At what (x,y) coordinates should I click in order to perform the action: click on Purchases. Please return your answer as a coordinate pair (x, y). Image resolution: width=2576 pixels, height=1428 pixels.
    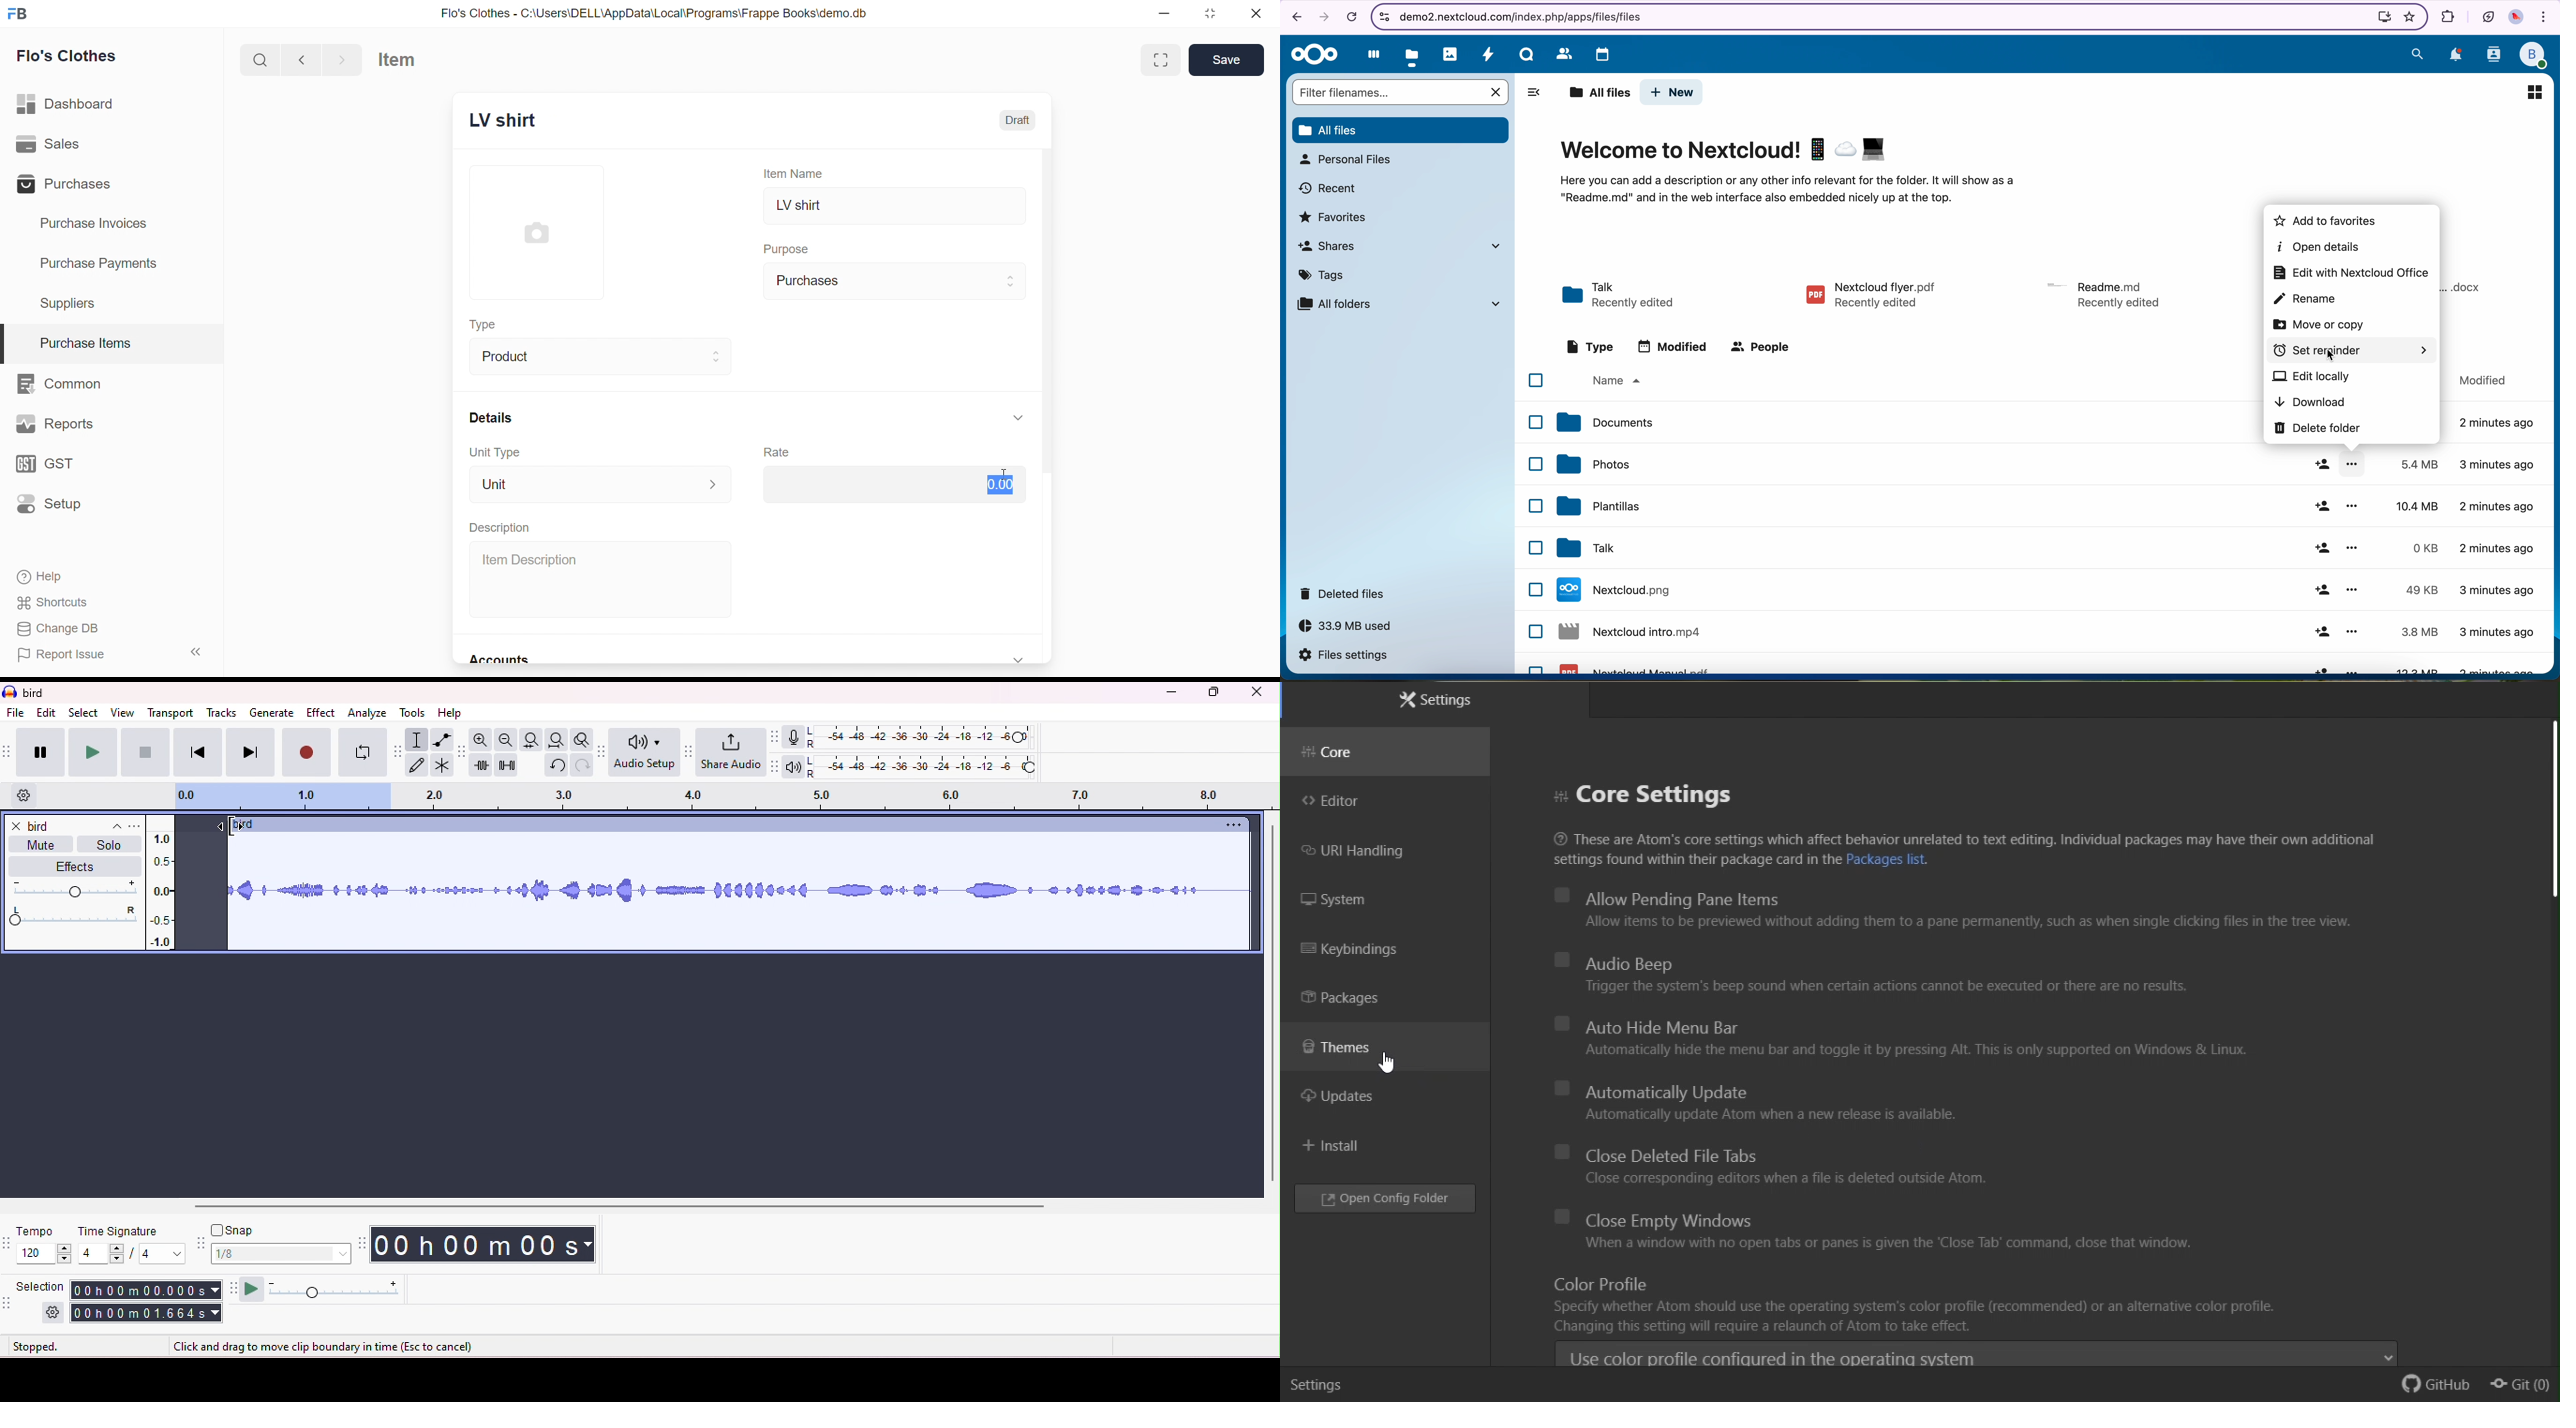
    Looking at the image, I should click on (68, 184).